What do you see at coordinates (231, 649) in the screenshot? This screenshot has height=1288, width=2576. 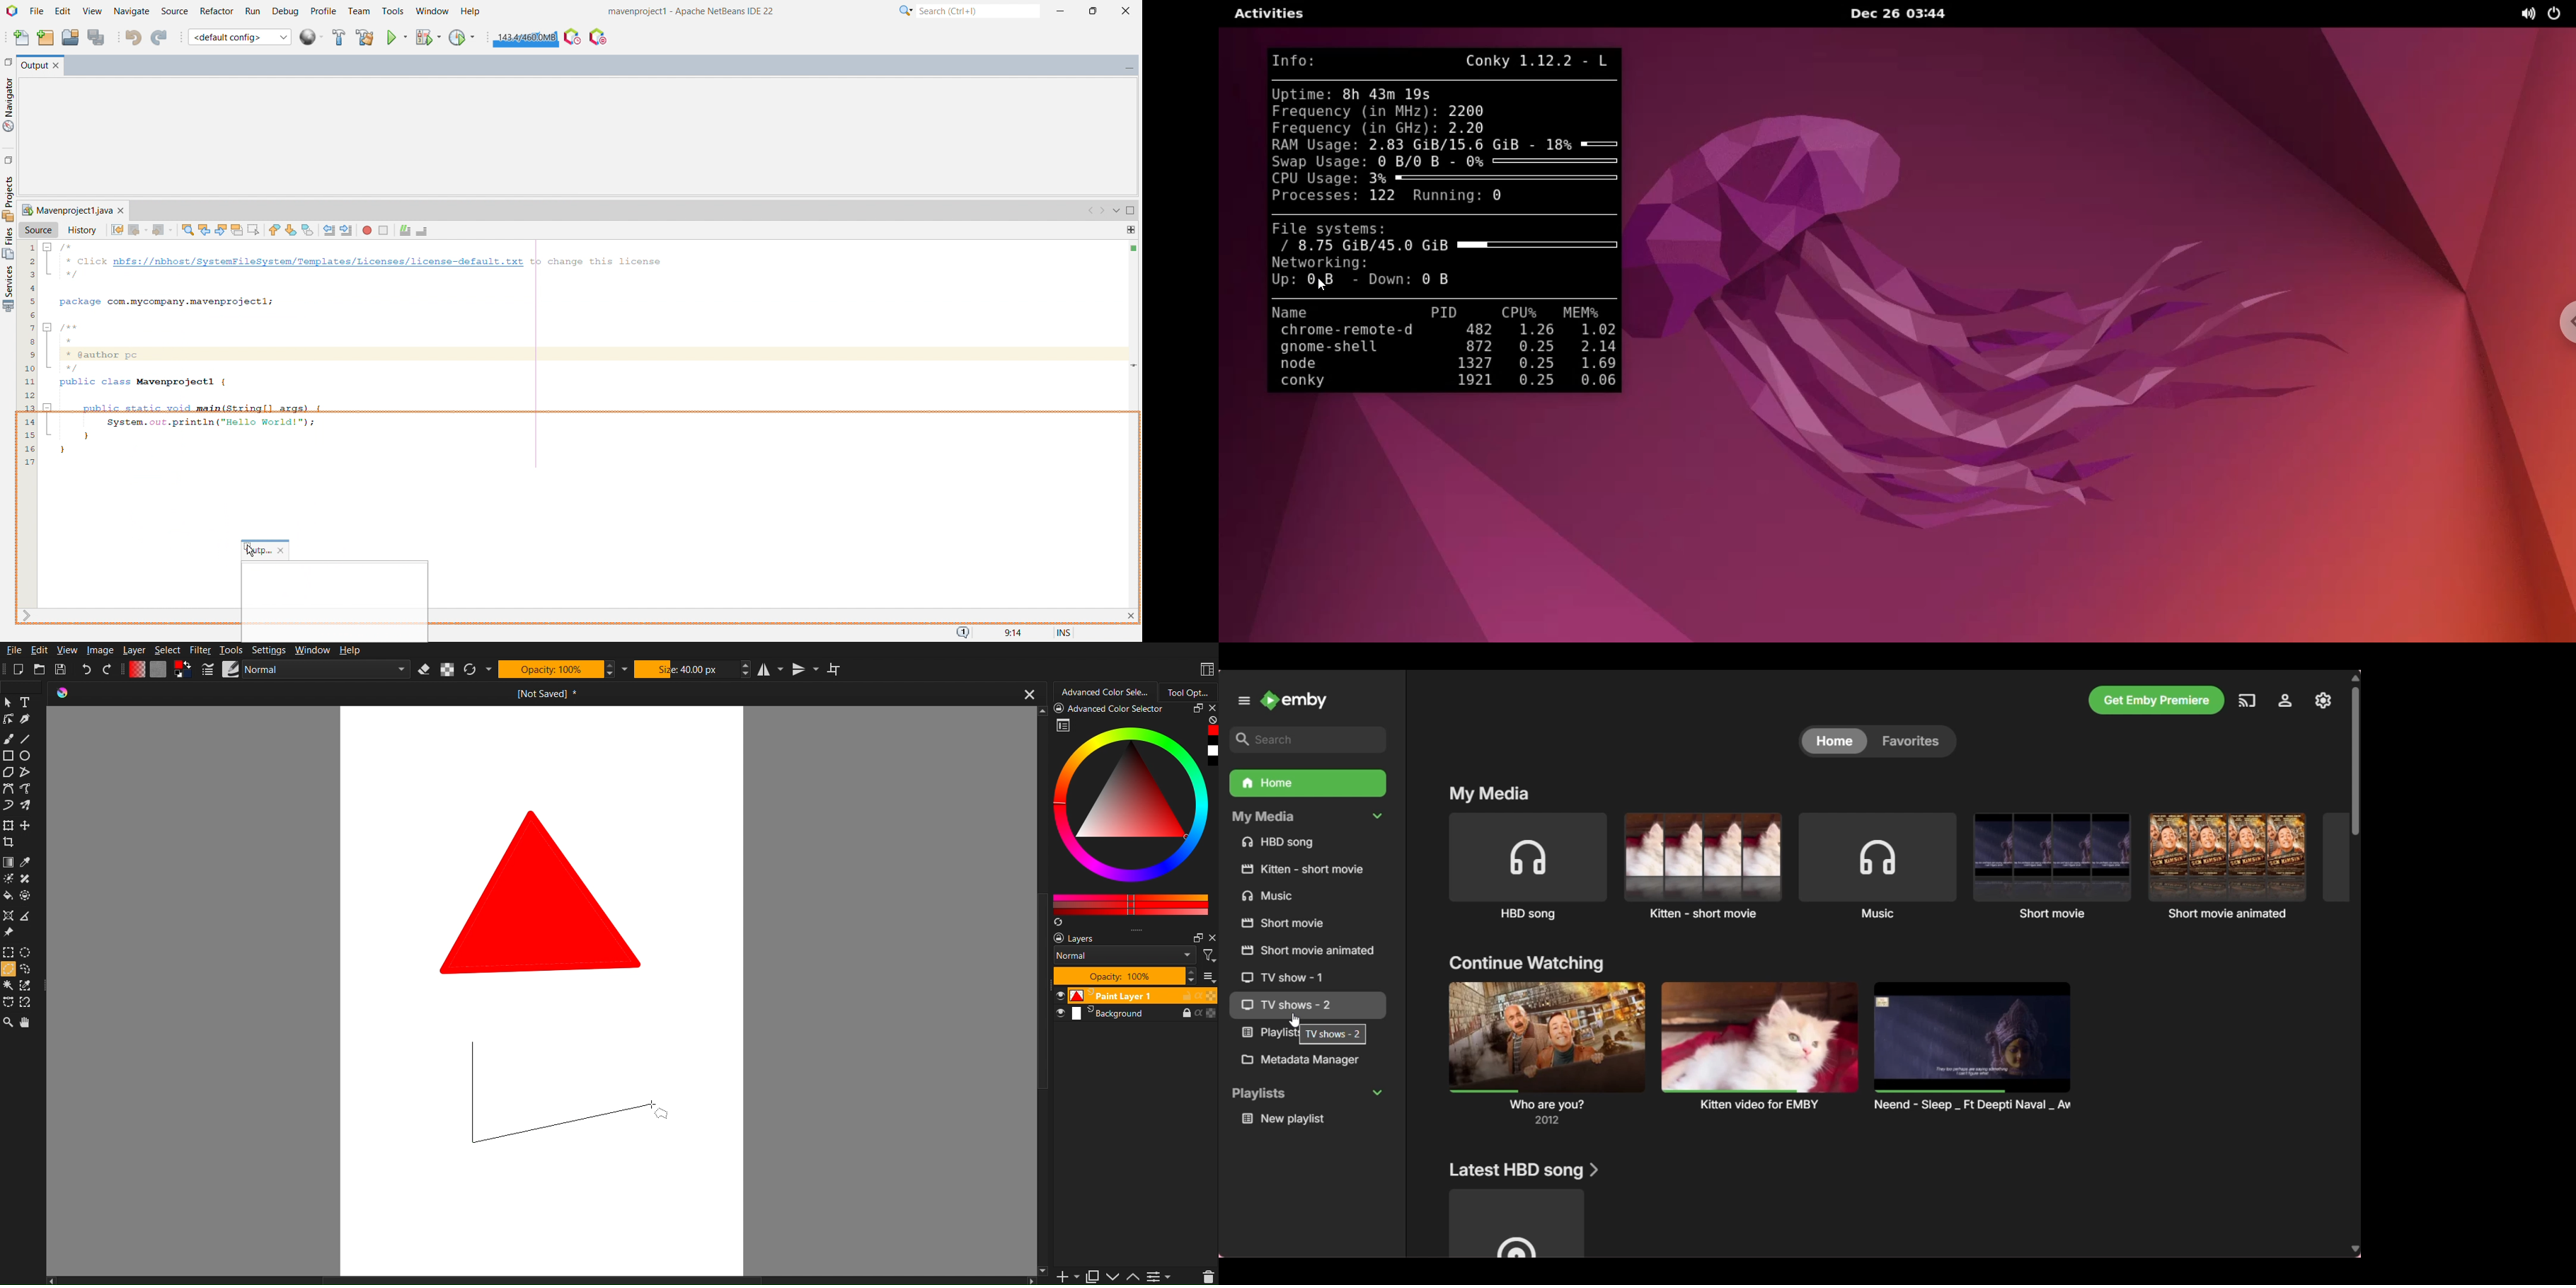 I see `Tools` at bounding box center [231, 649].